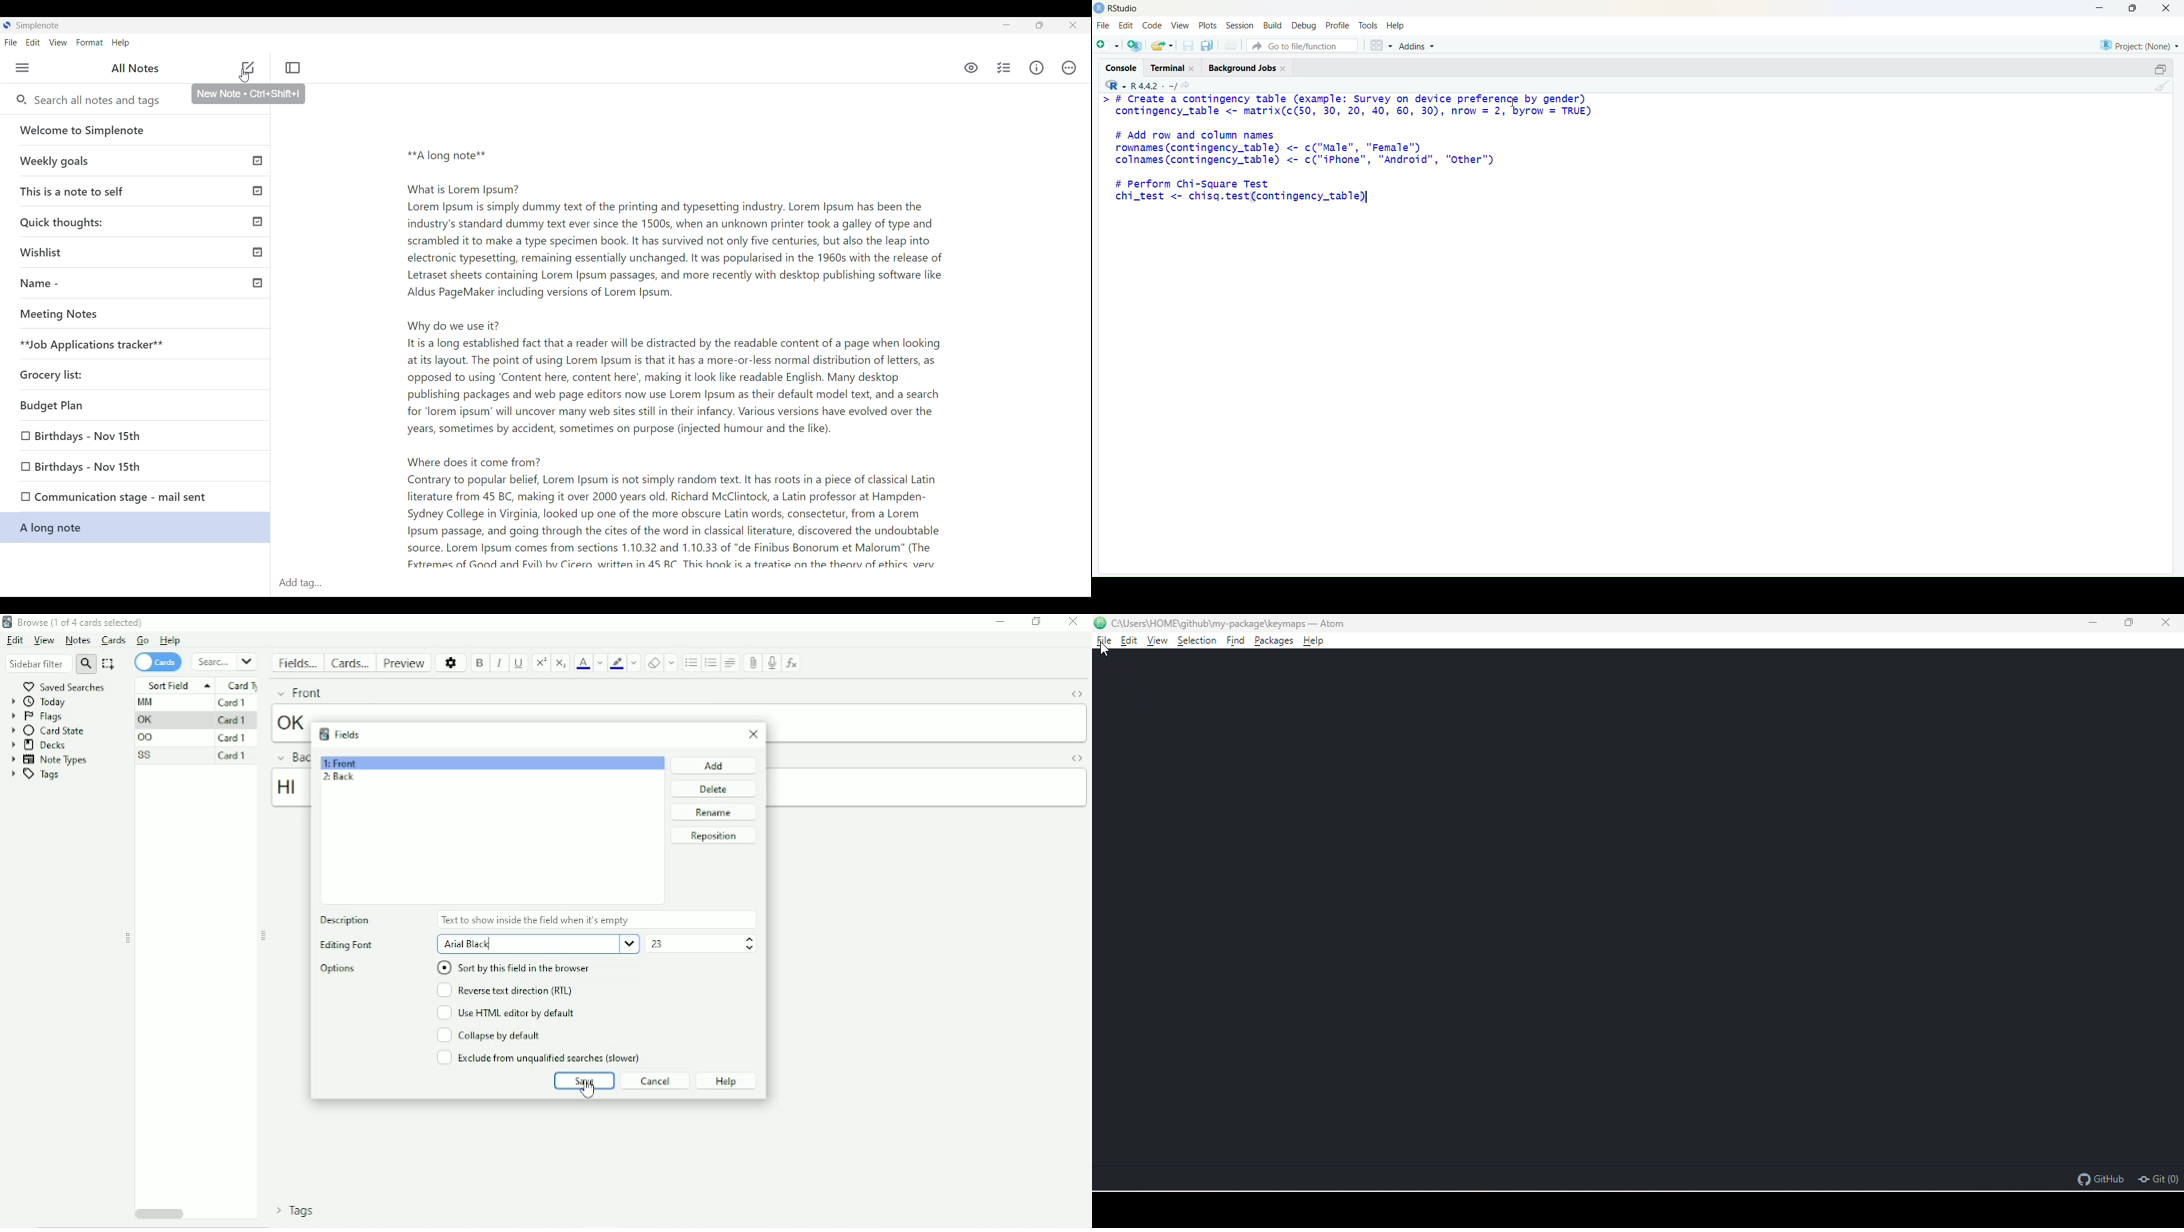 Image resolution: width=2184 pixels, height=1232 pixels. I want to click on go to file/function, so click(1302, 46).